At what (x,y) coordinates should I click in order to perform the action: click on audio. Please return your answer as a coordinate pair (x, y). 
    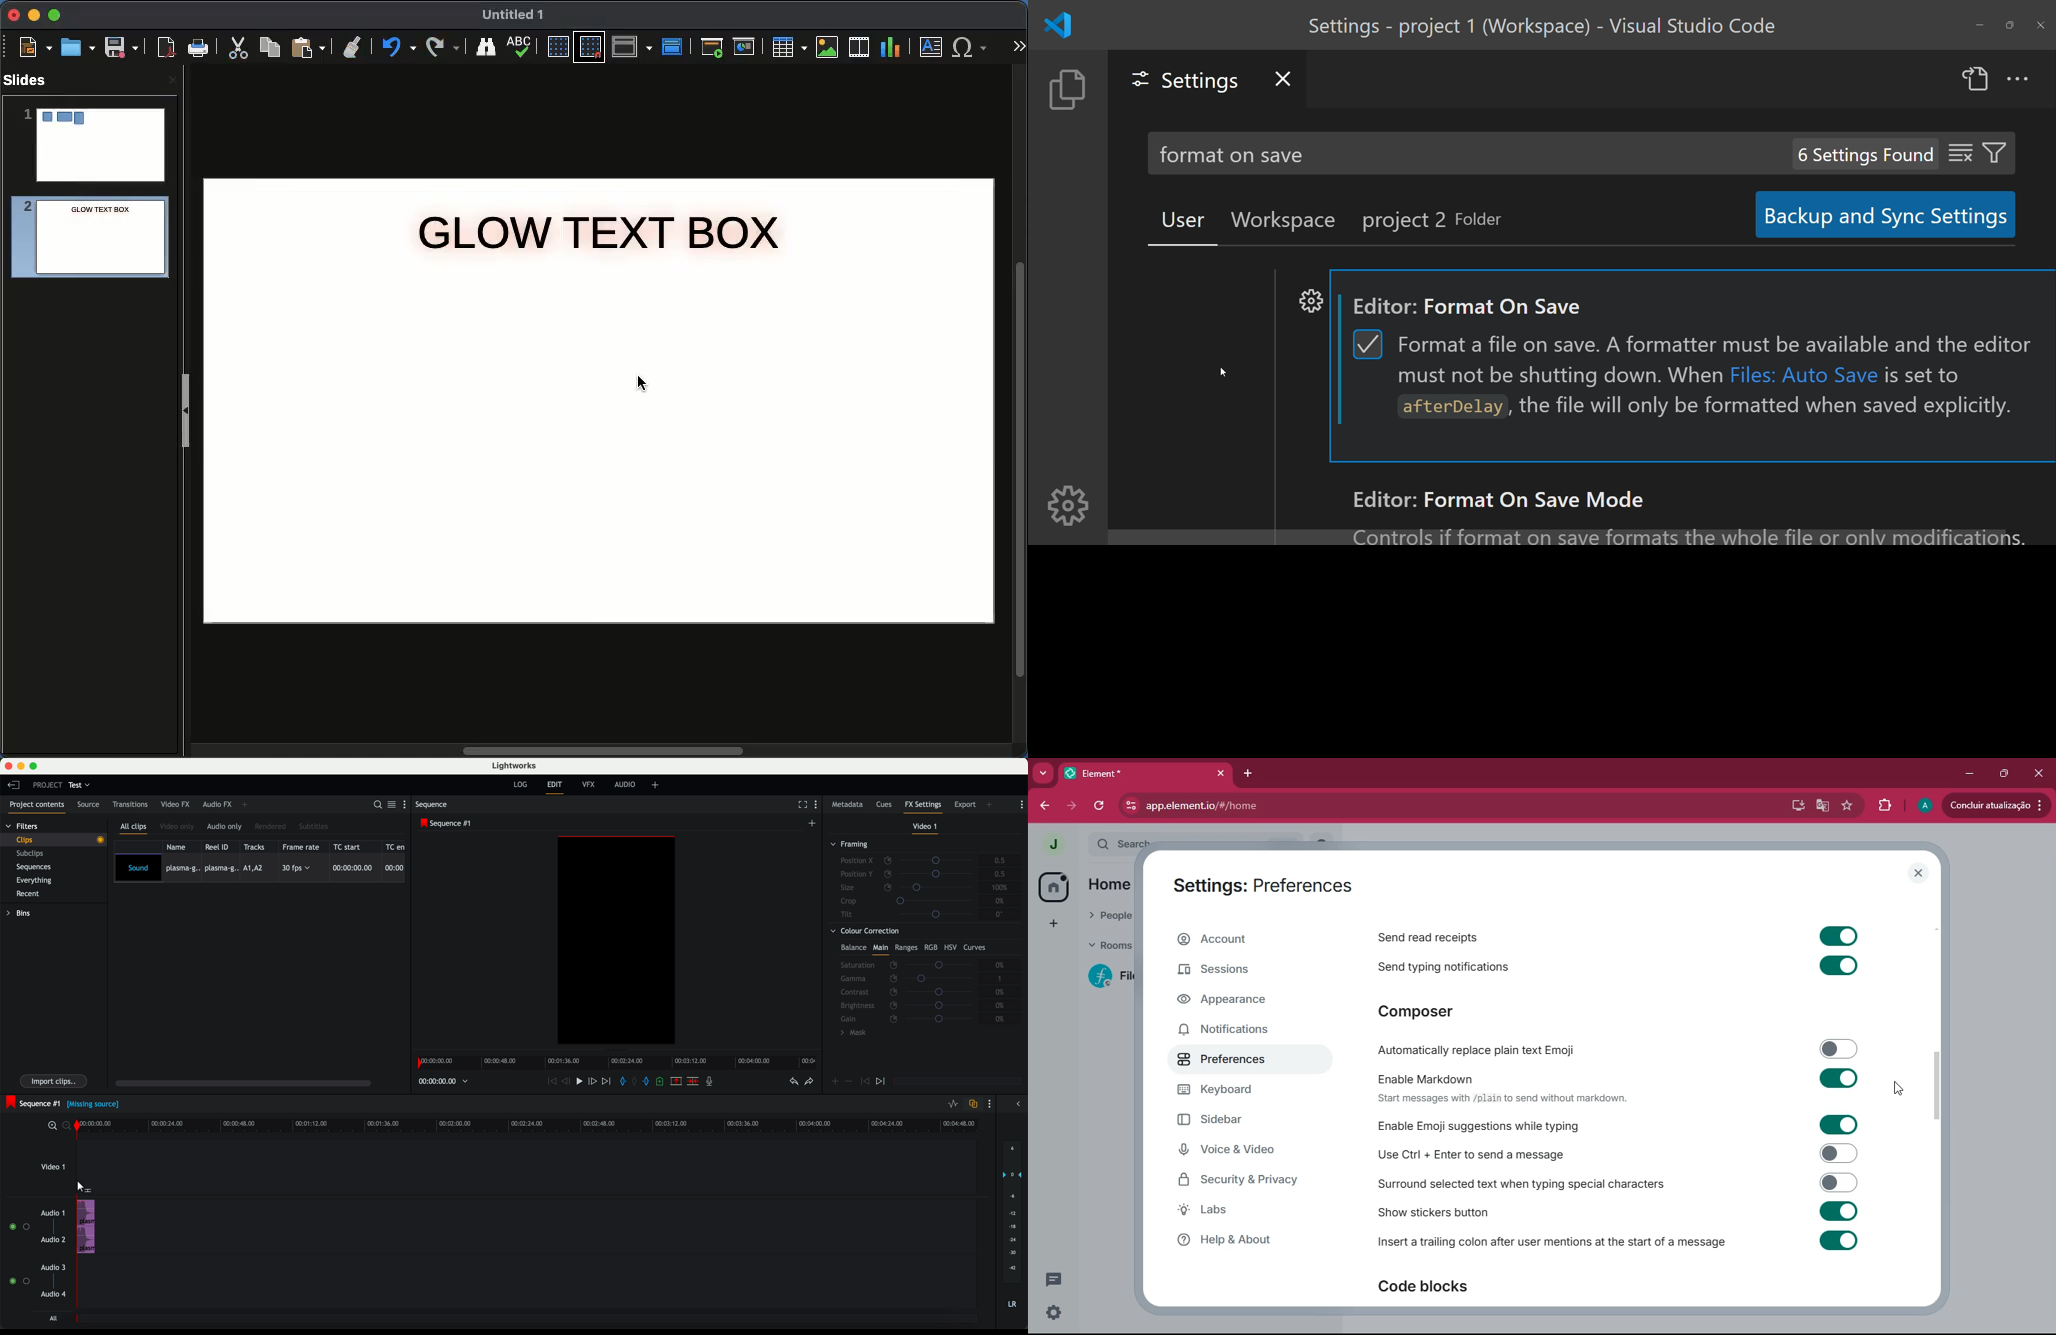
    Looking at the image, I should click on (86, 1227).